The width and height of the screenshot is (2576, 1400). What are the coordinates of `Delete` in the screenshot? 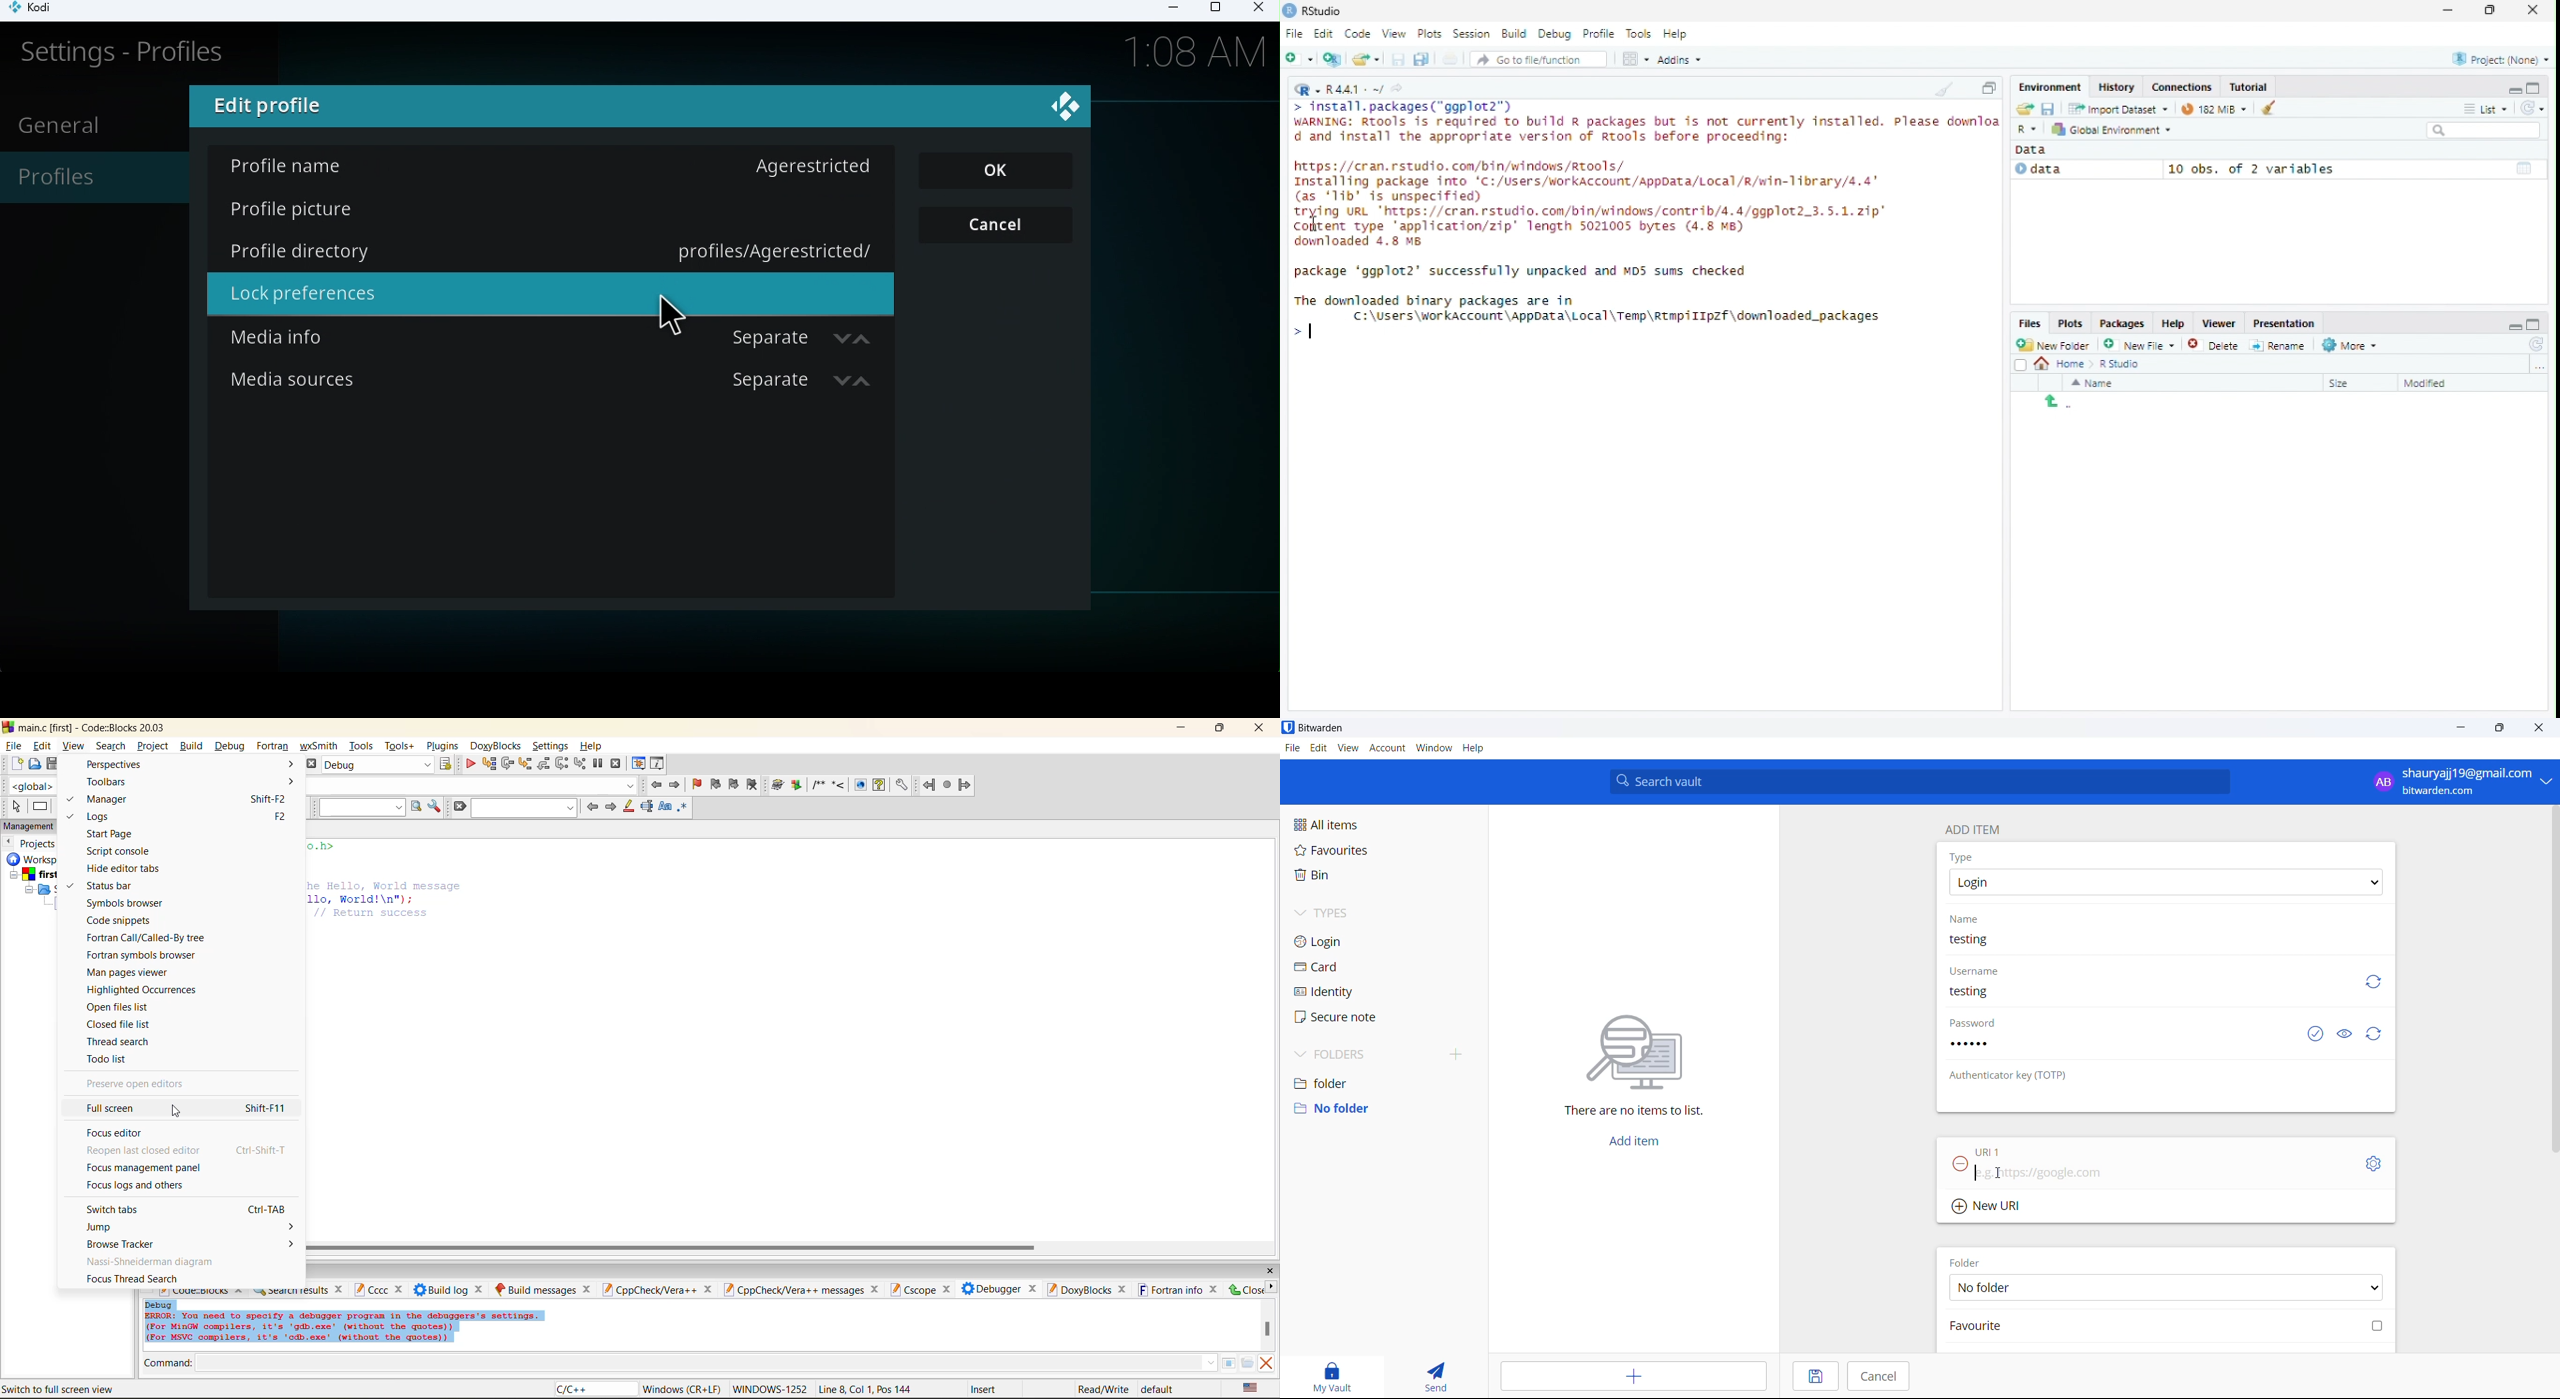 It's located at (2214, 344).